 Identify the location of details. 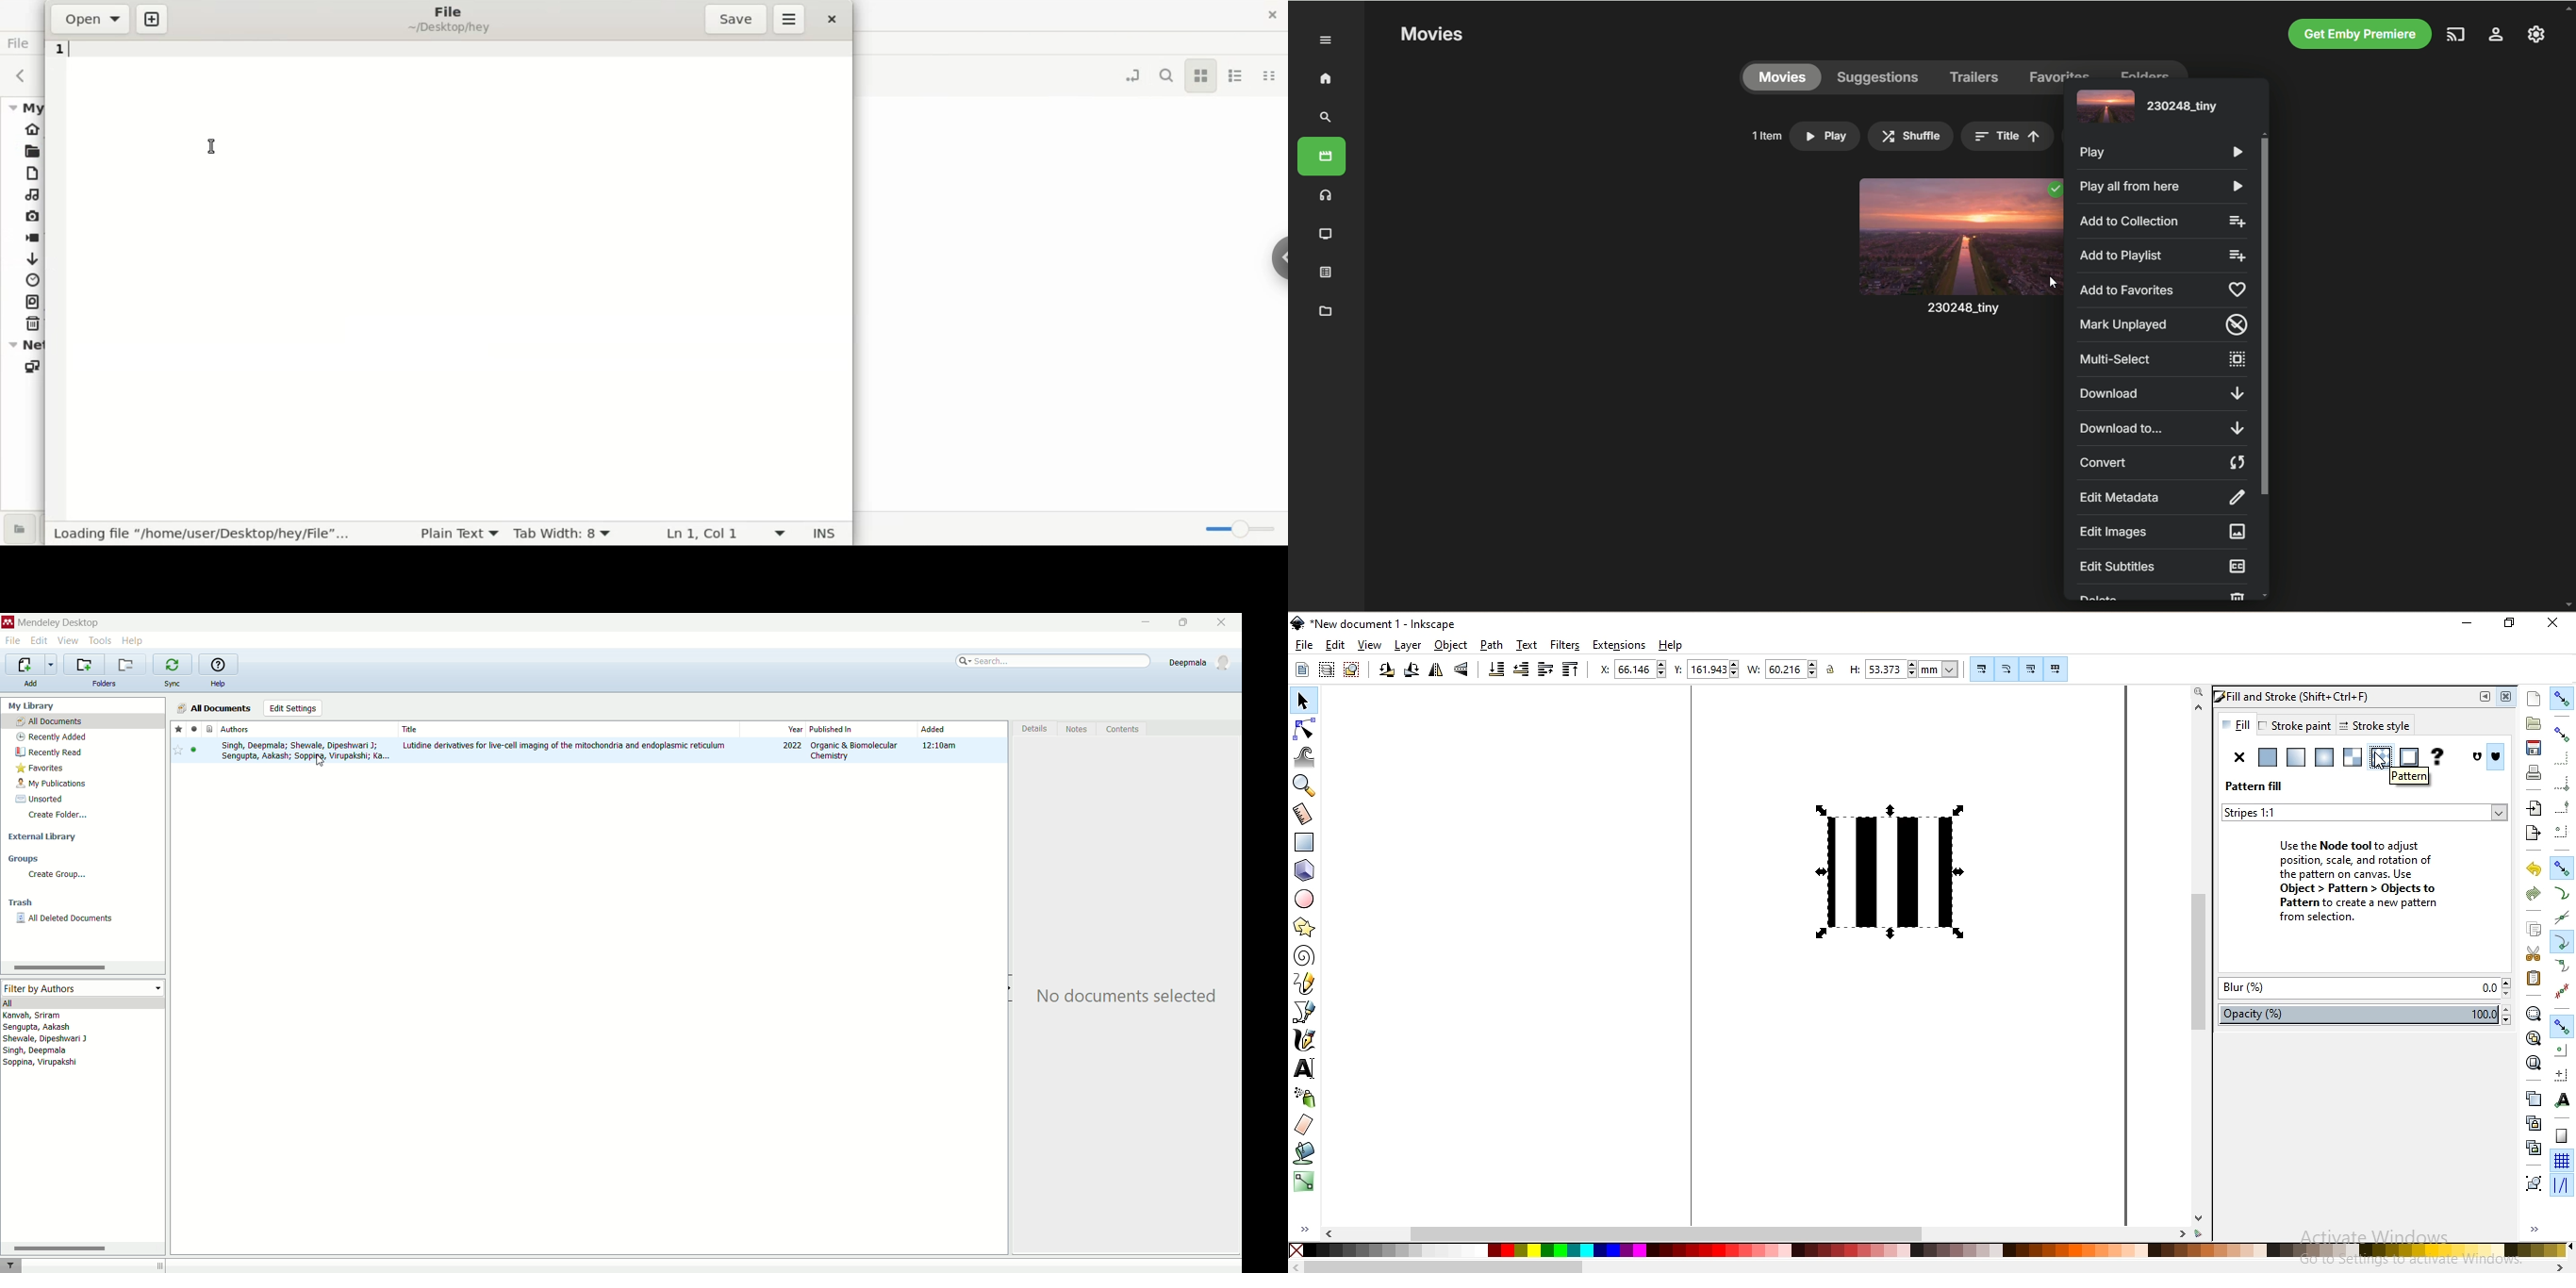
(1032, 728).